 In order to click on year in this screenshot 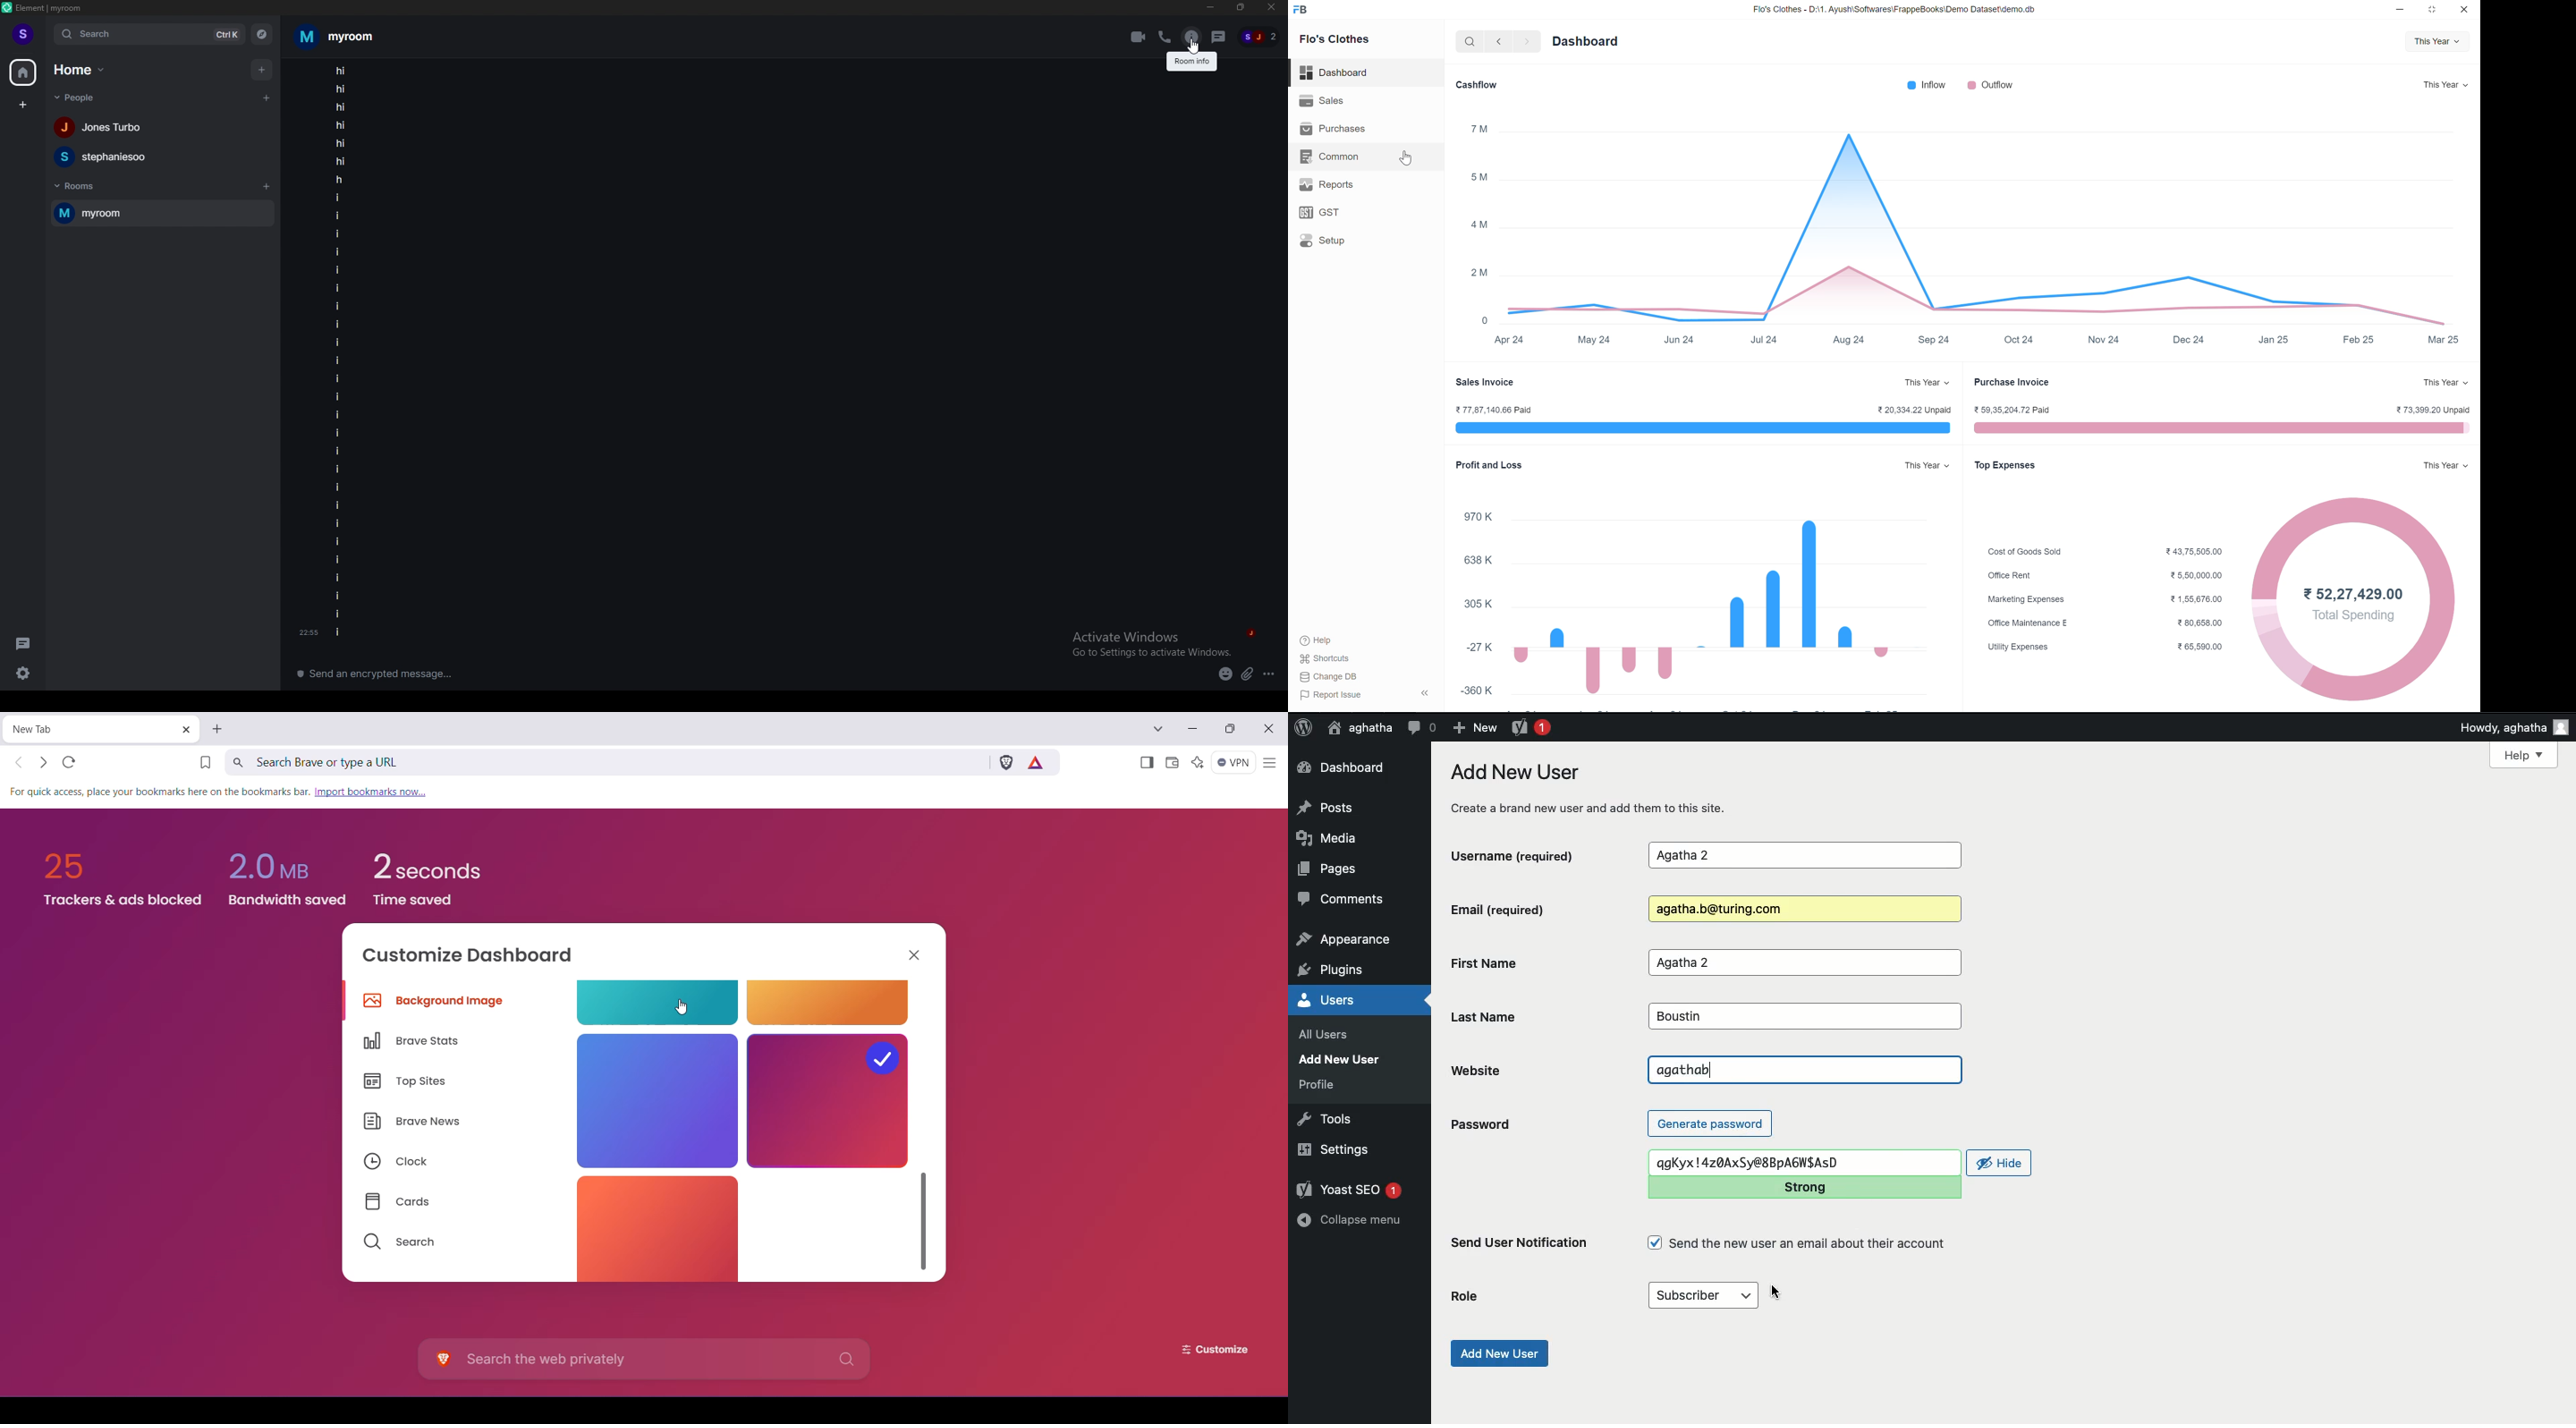, I will do `click(2437, 41)`.